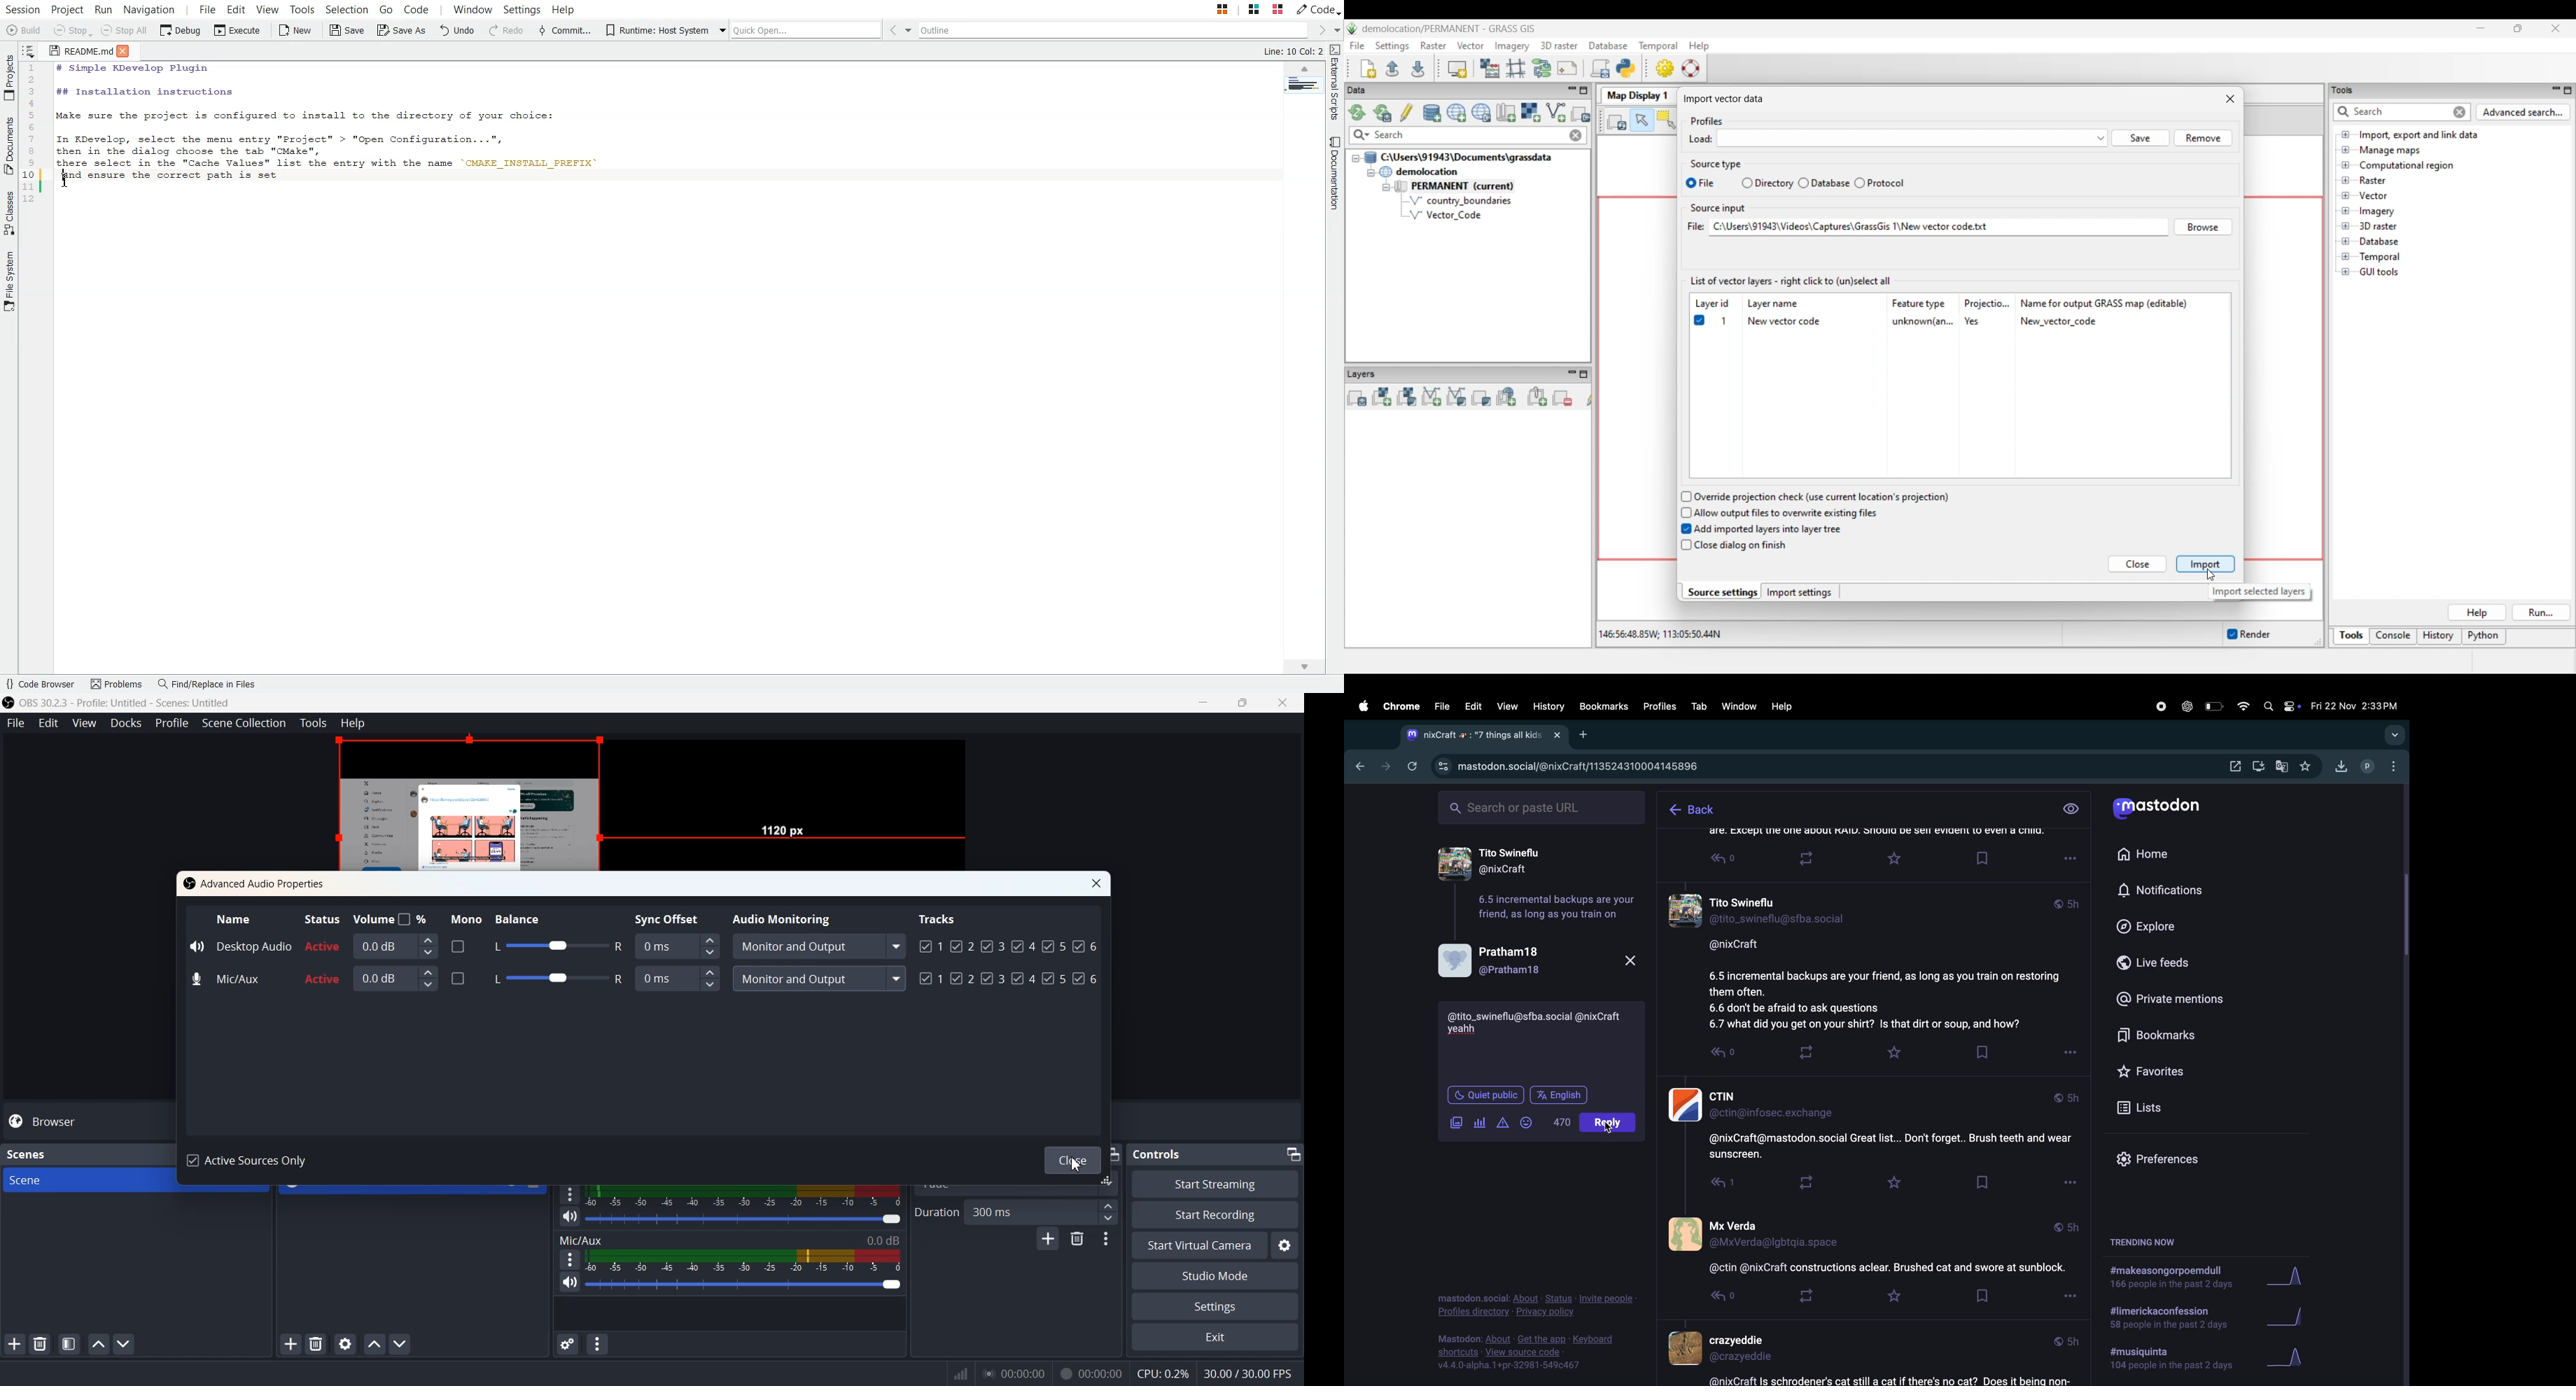 The height and width of the screenshot is (1400, 2576). What do you see at coordinates (29, 50) in the screenshot?
I see `Show sorted list` at bounding box center [29, 50].